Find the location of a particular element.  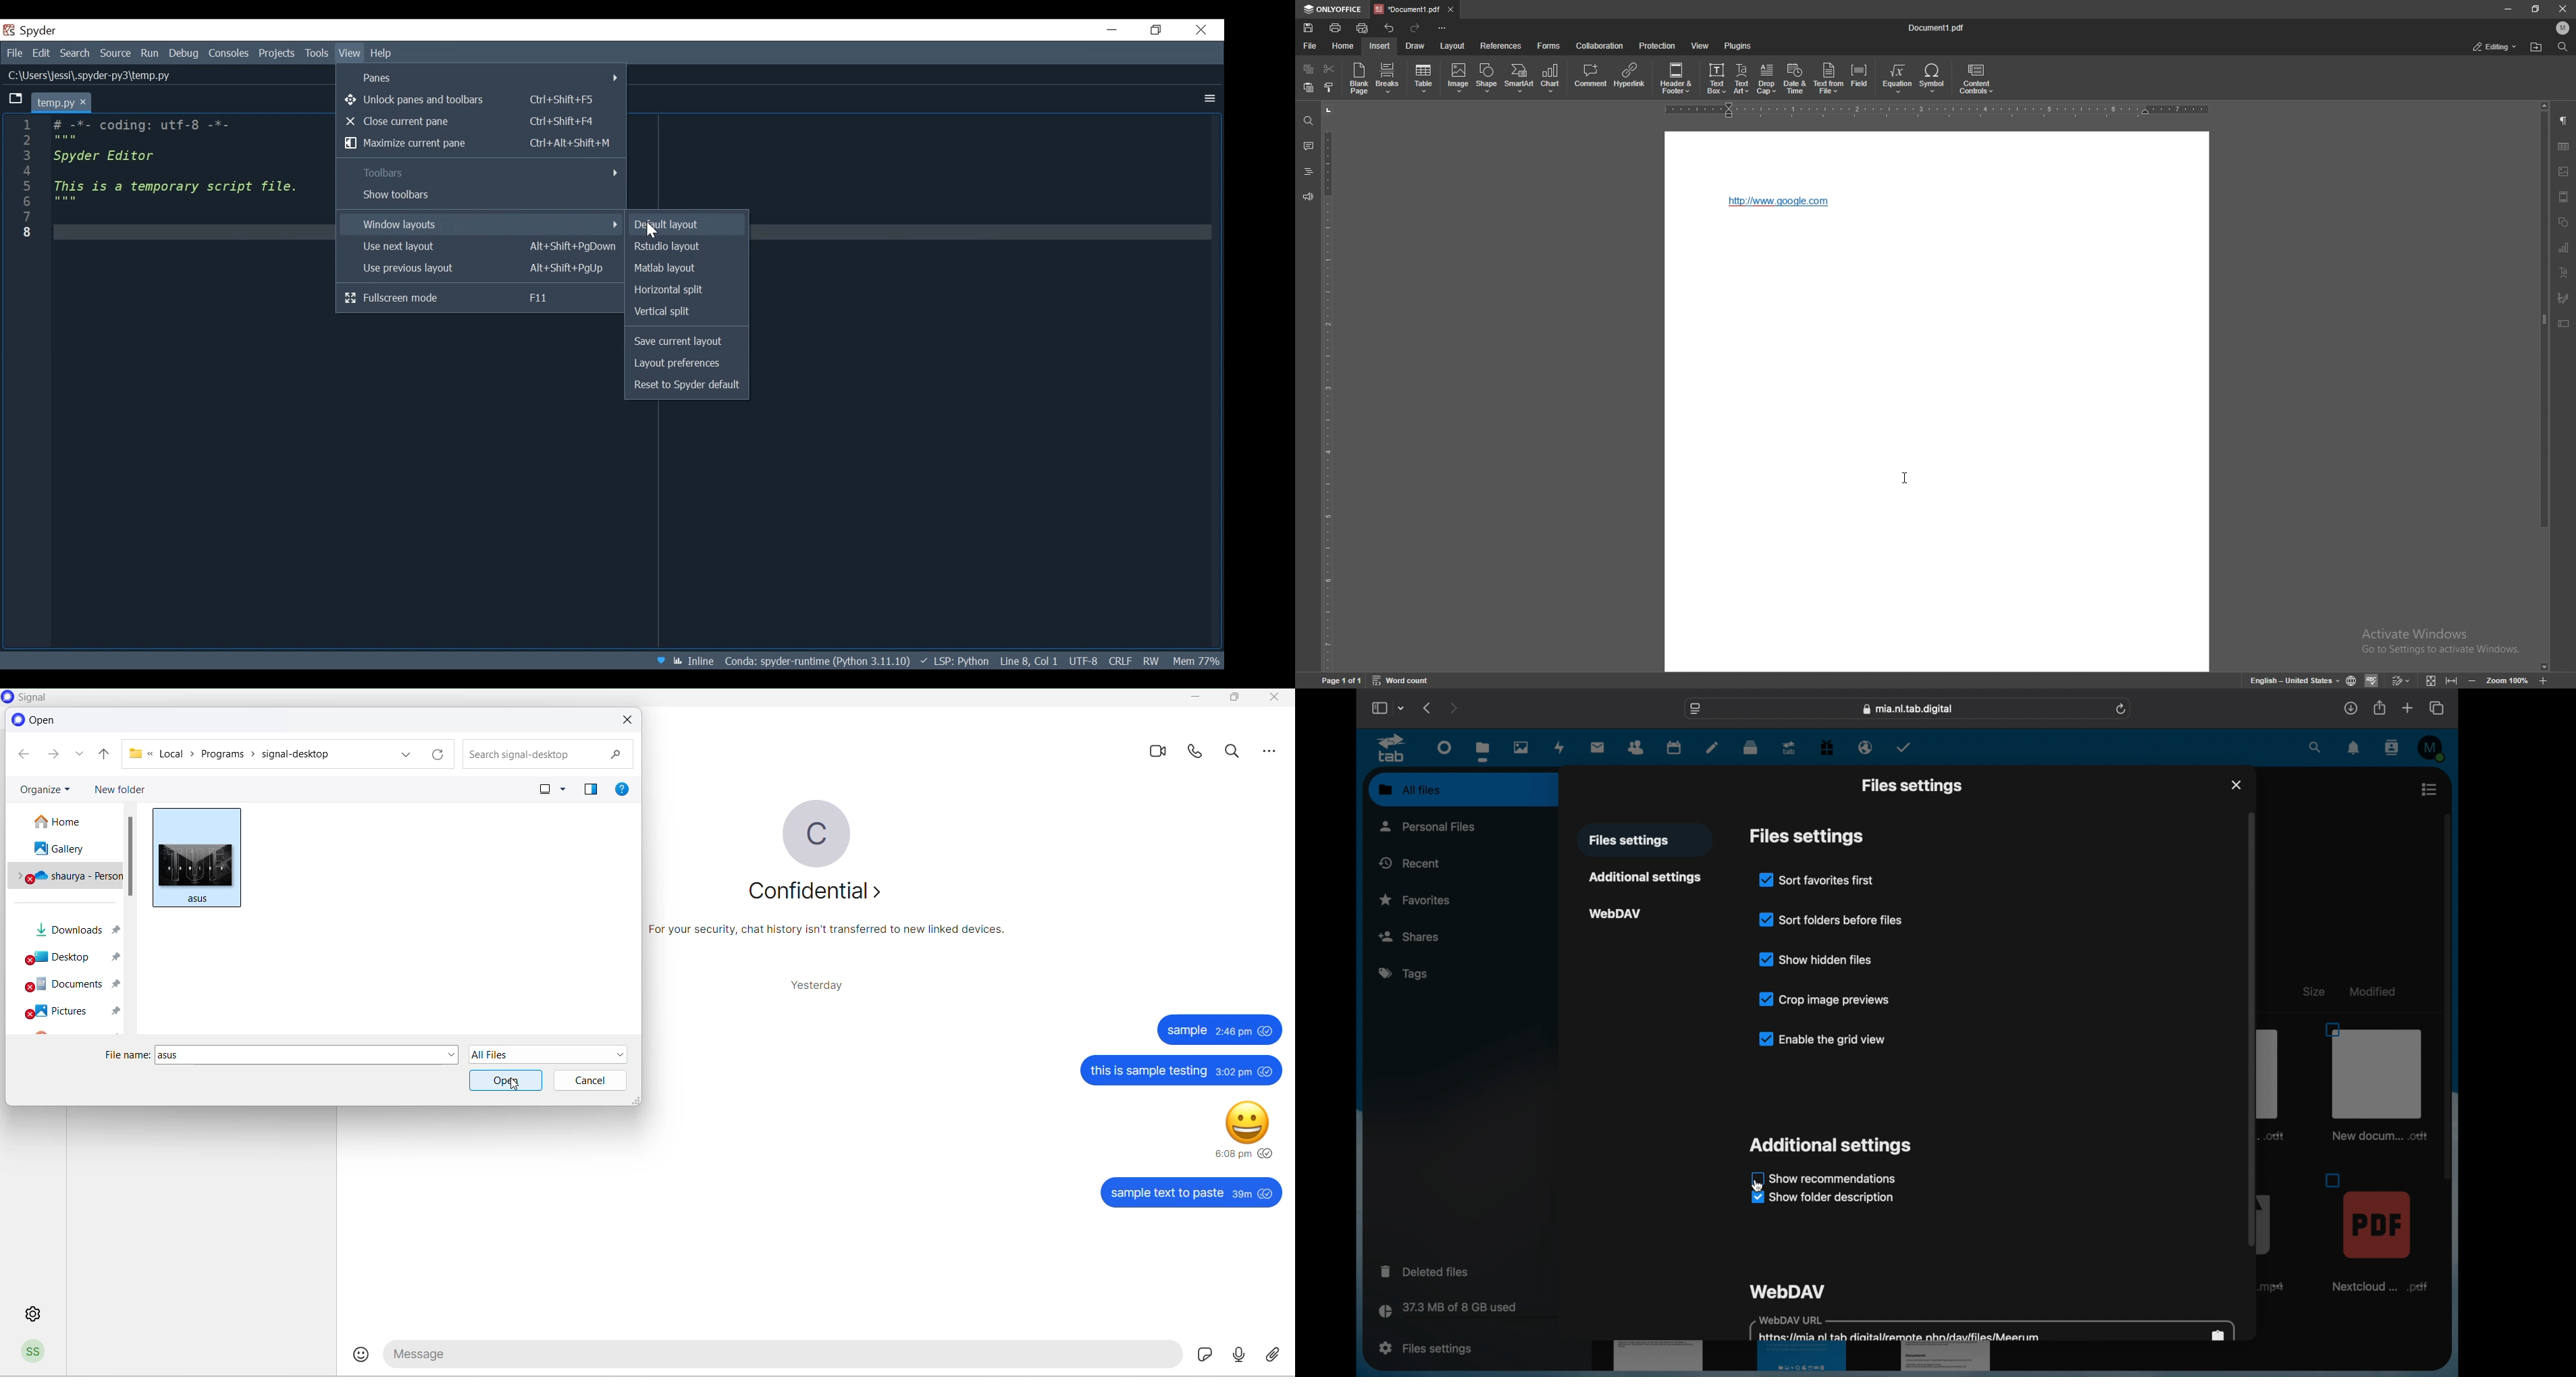

minimize is located at coordinates (2508, 8).